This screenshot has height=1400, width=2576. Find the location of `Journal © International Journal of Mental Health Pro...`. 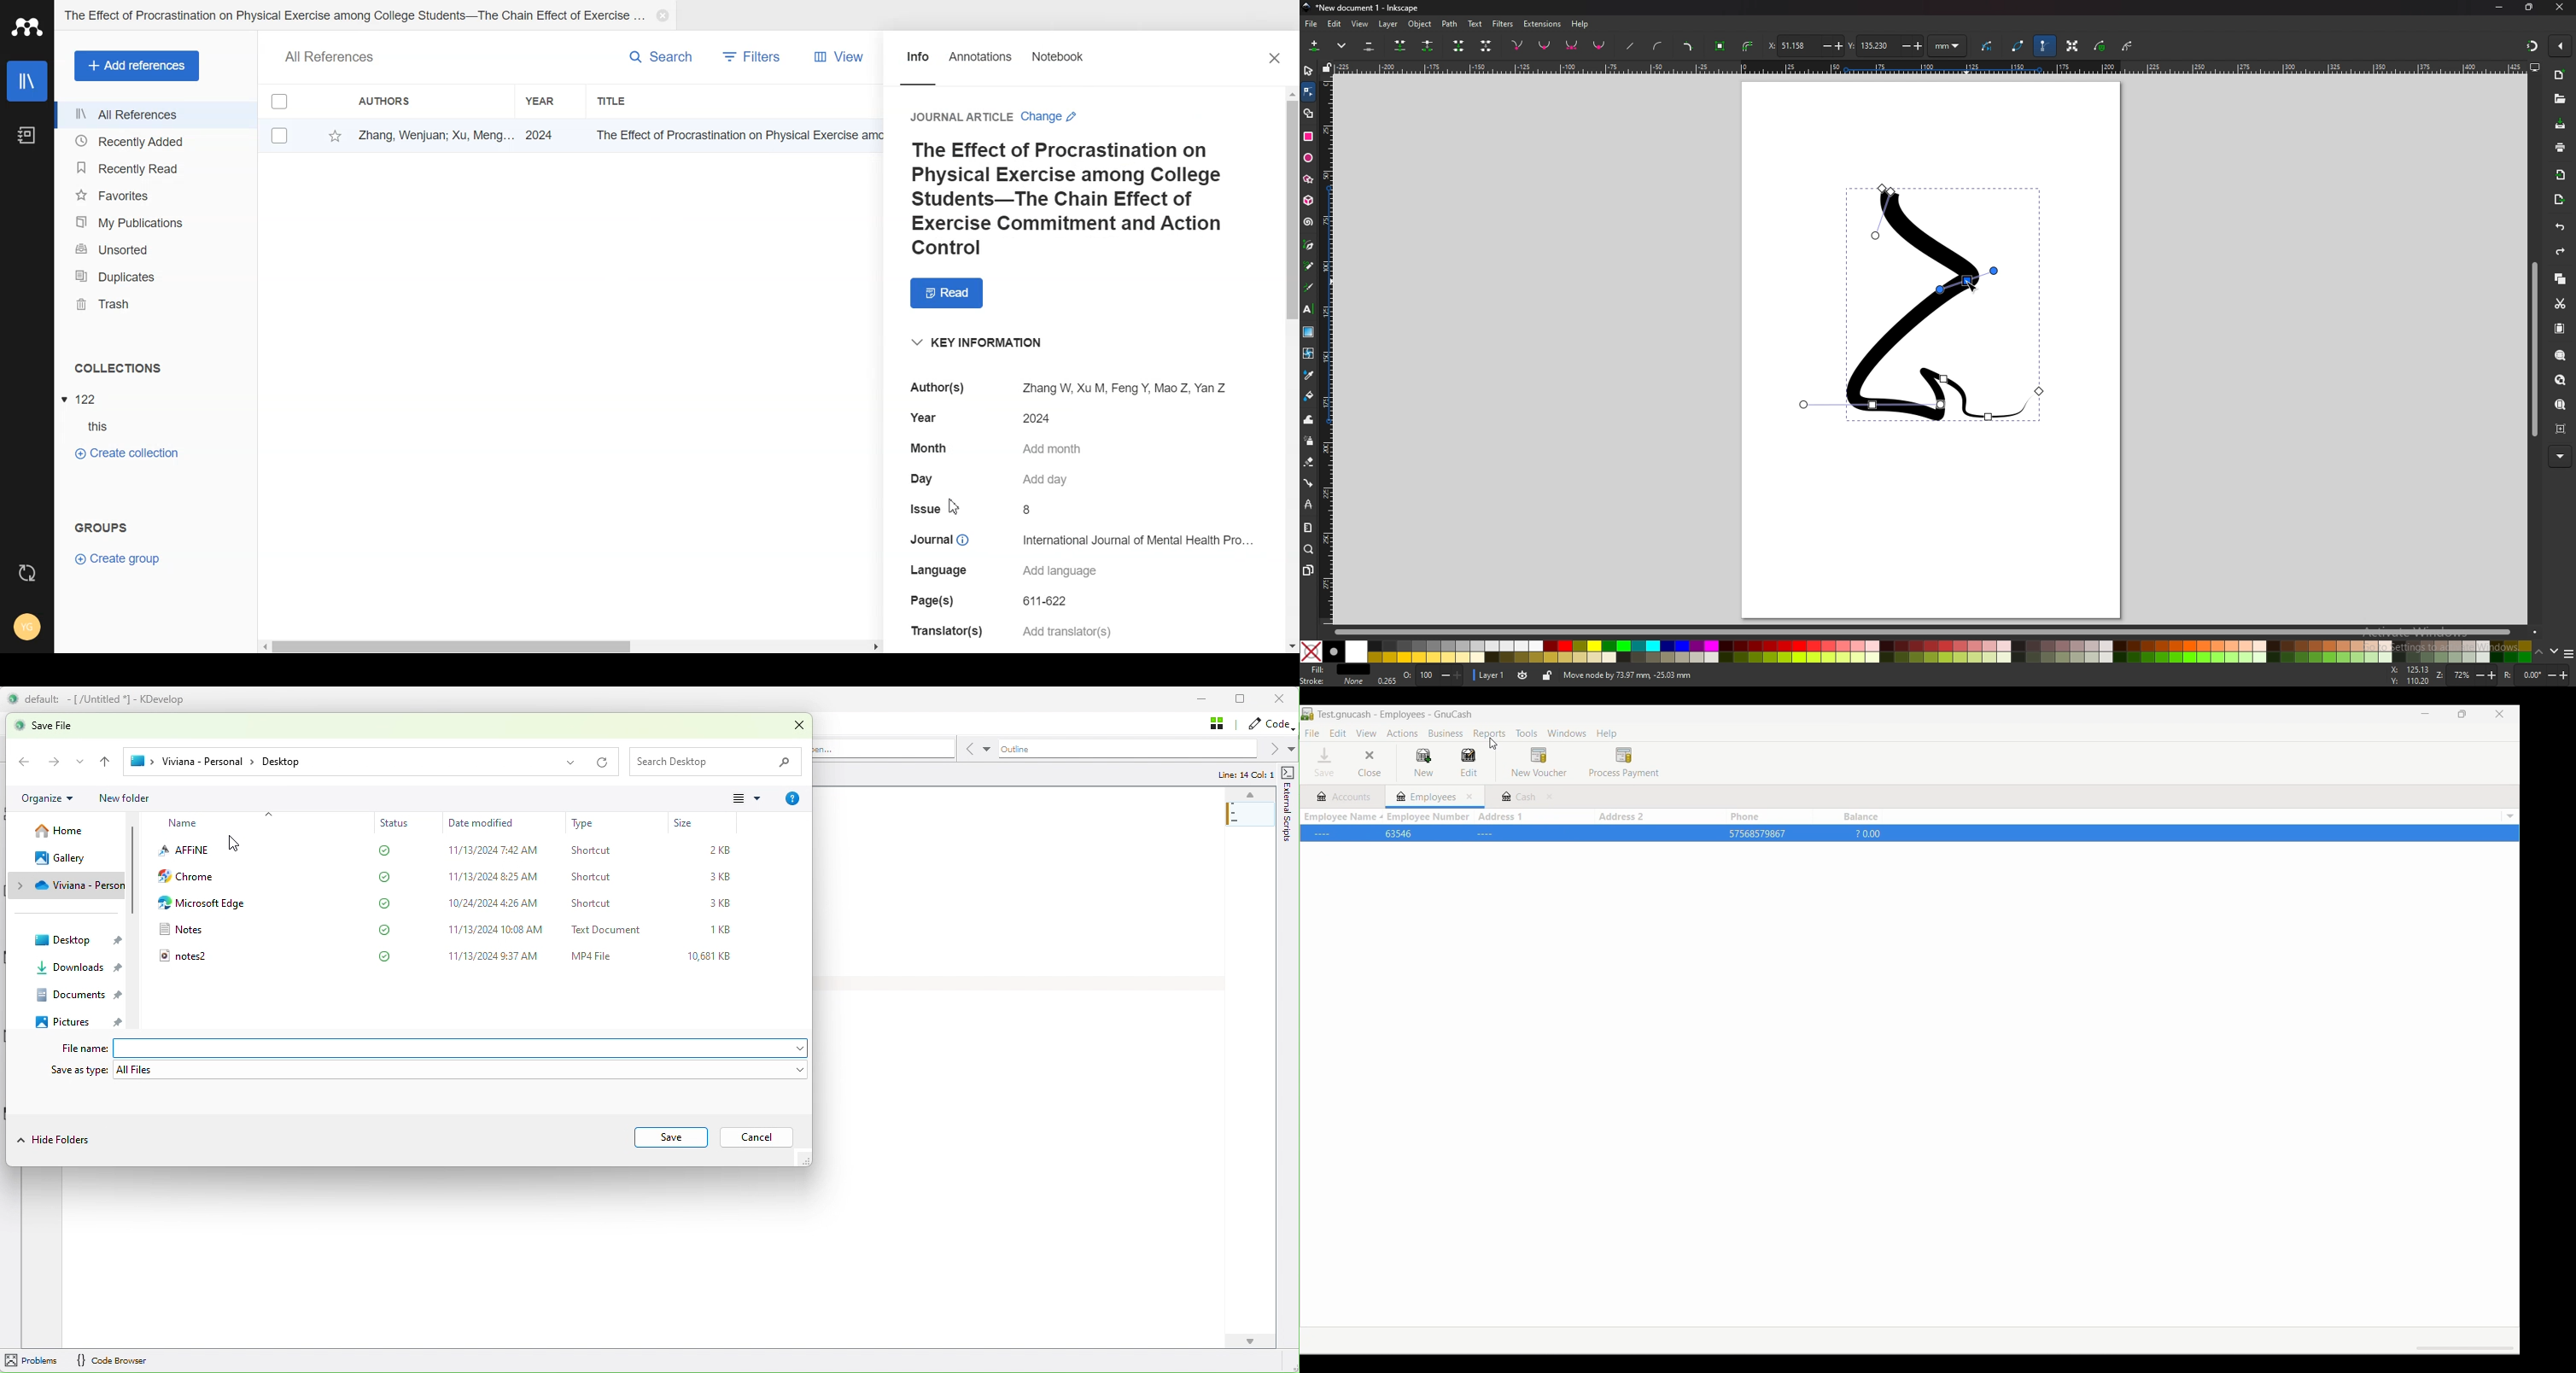

Journal © International Journal of Mental Health Pro... is located at coordinates (1080, 540).